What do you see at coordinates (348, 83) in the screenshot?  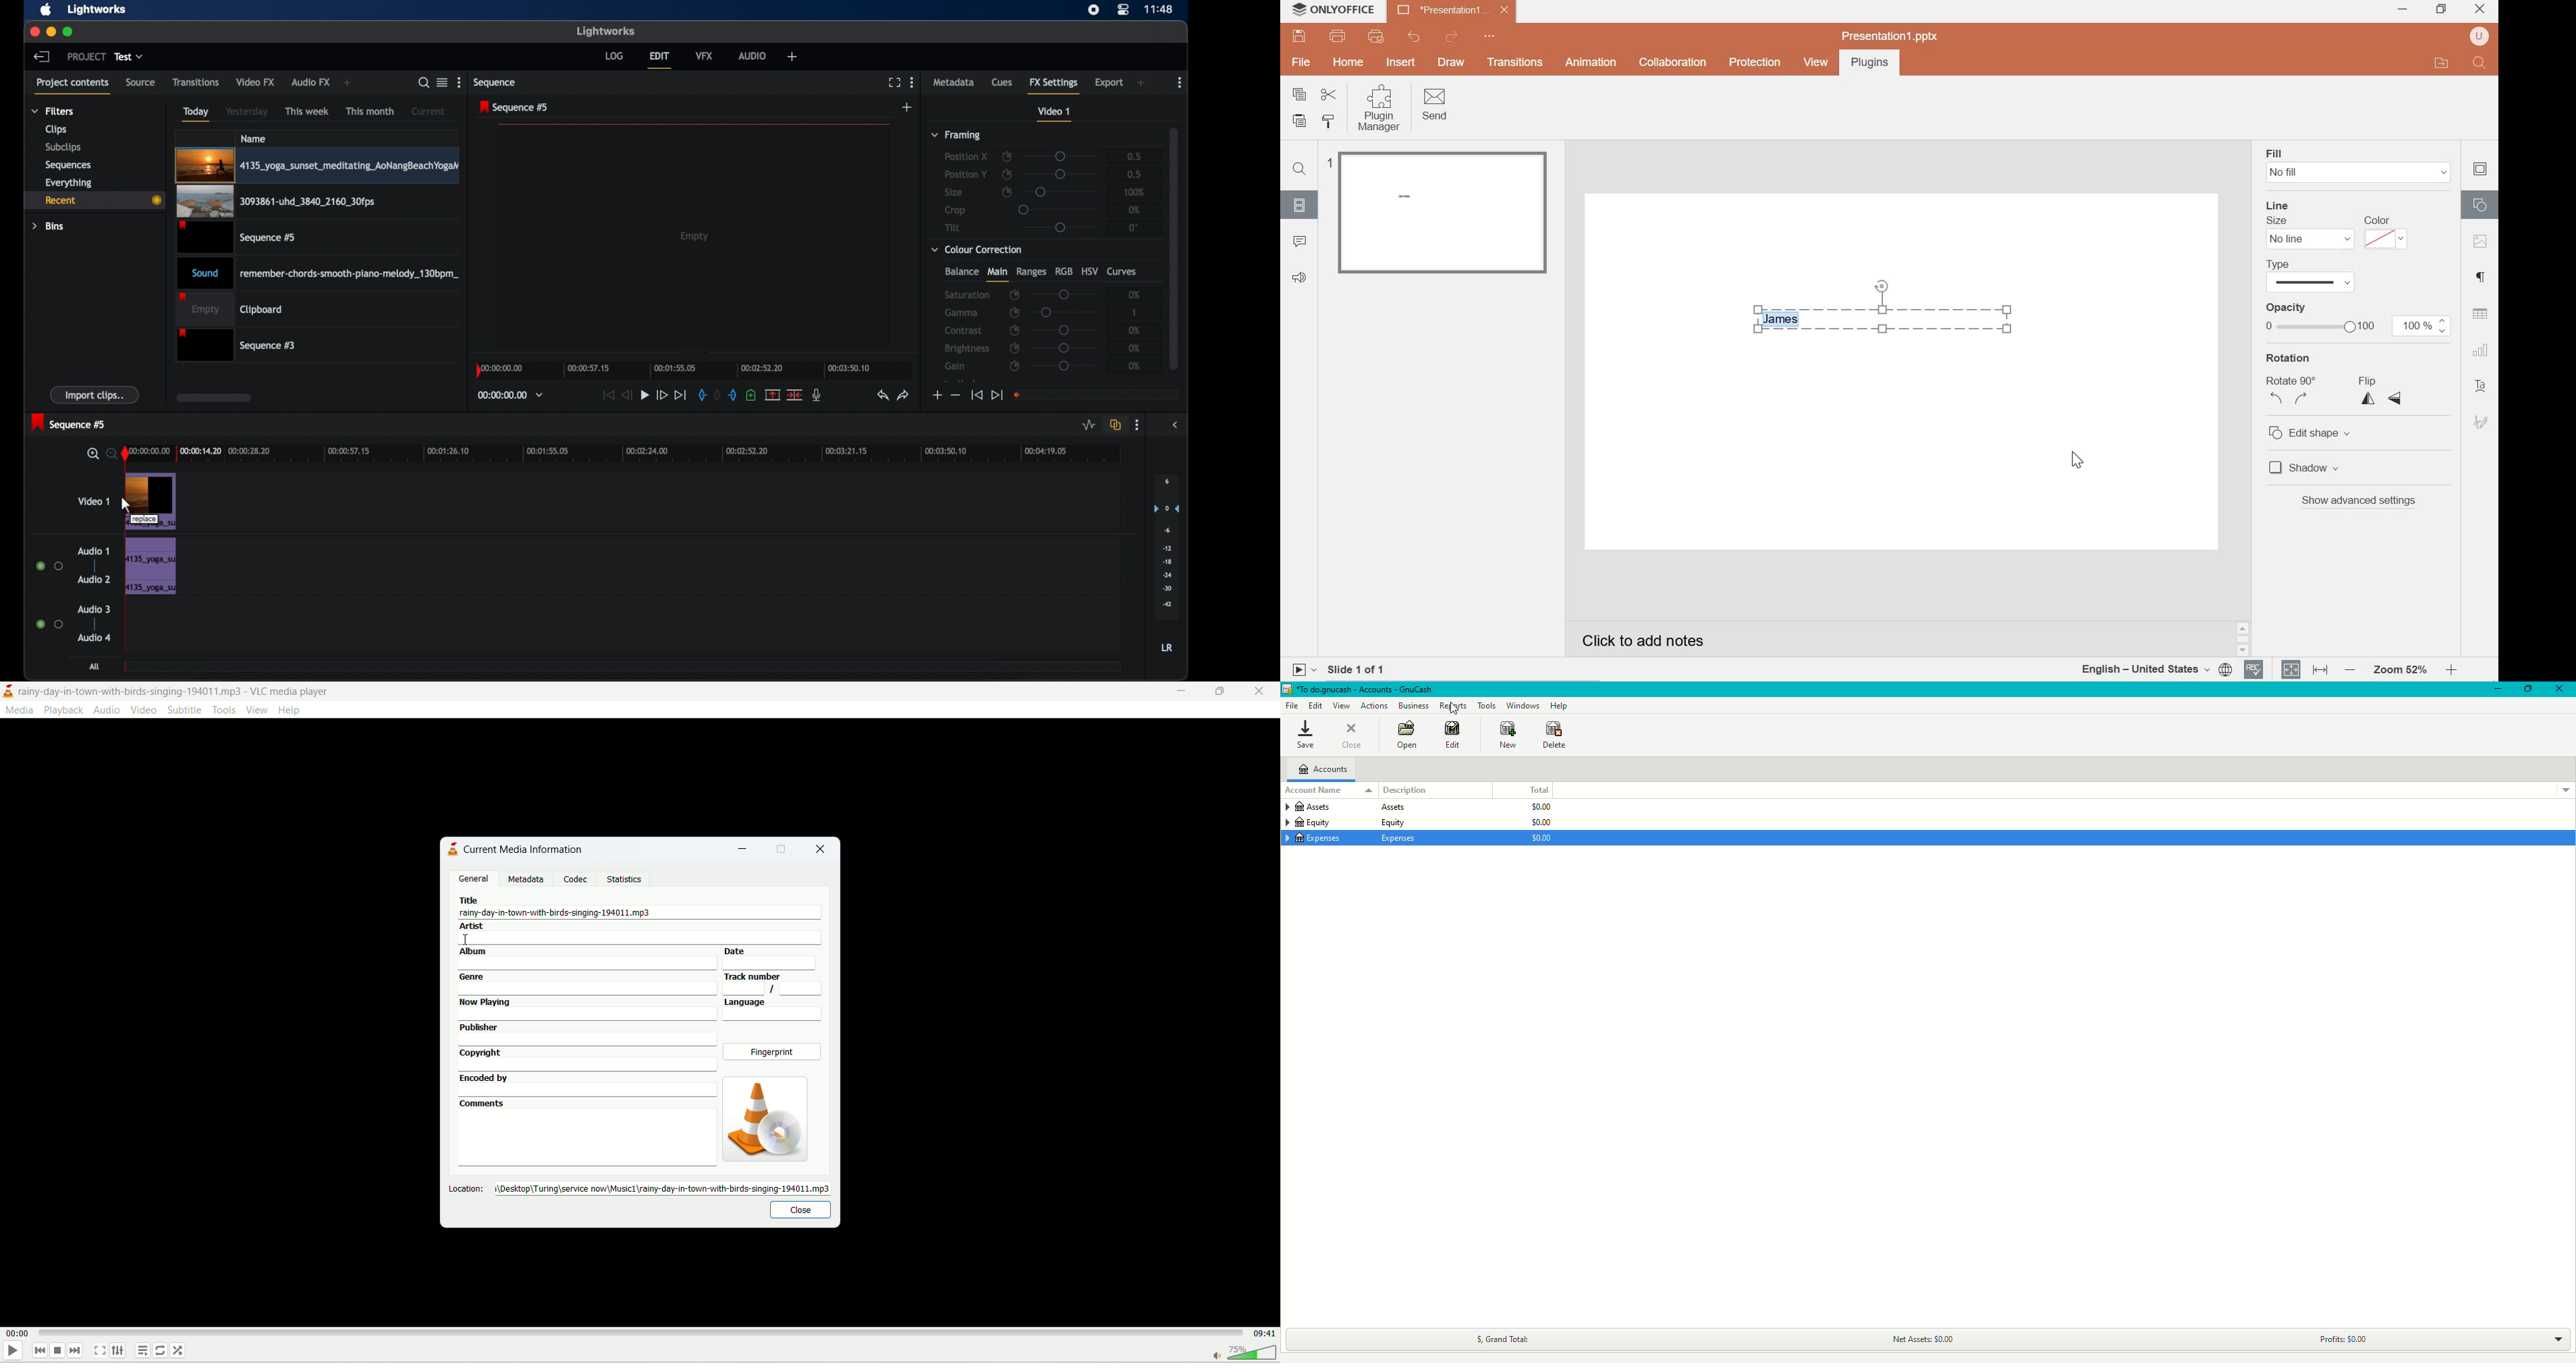 I see `add` at bounding box center [348, 83].